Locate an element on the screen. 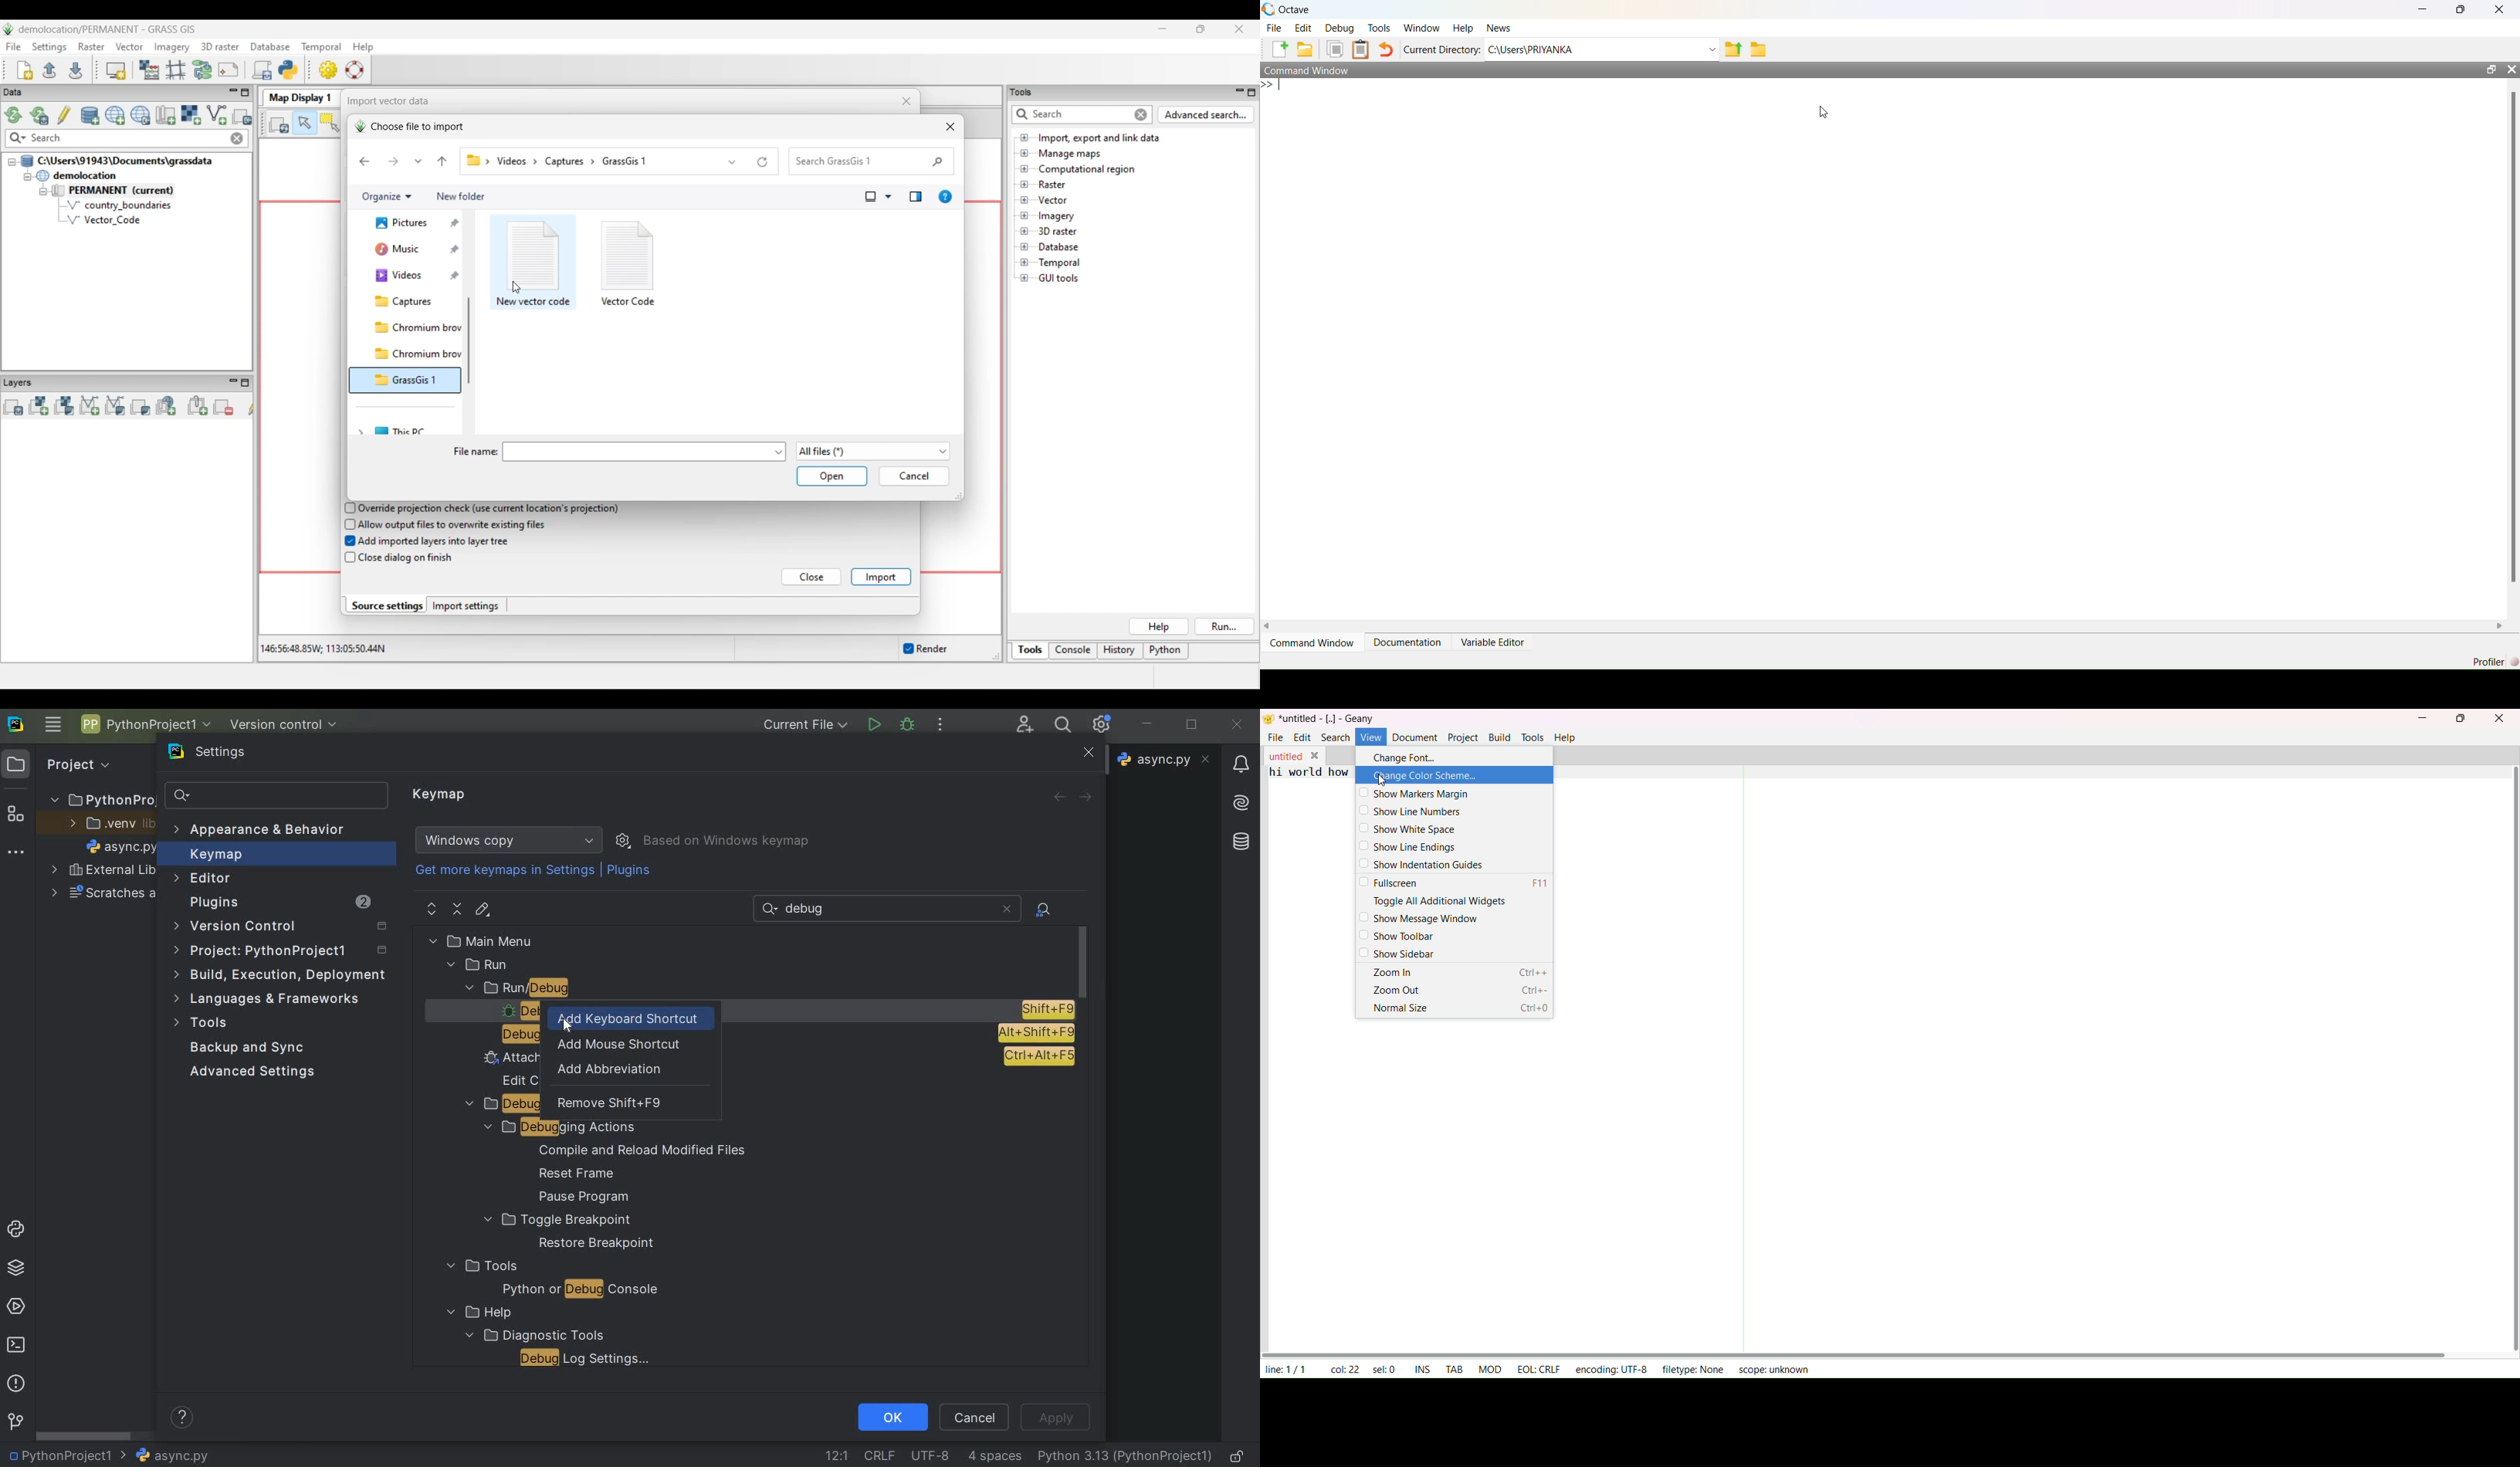 The width and height of the screenshot is (2520, 1484). project is located at coordinates (283, 953).